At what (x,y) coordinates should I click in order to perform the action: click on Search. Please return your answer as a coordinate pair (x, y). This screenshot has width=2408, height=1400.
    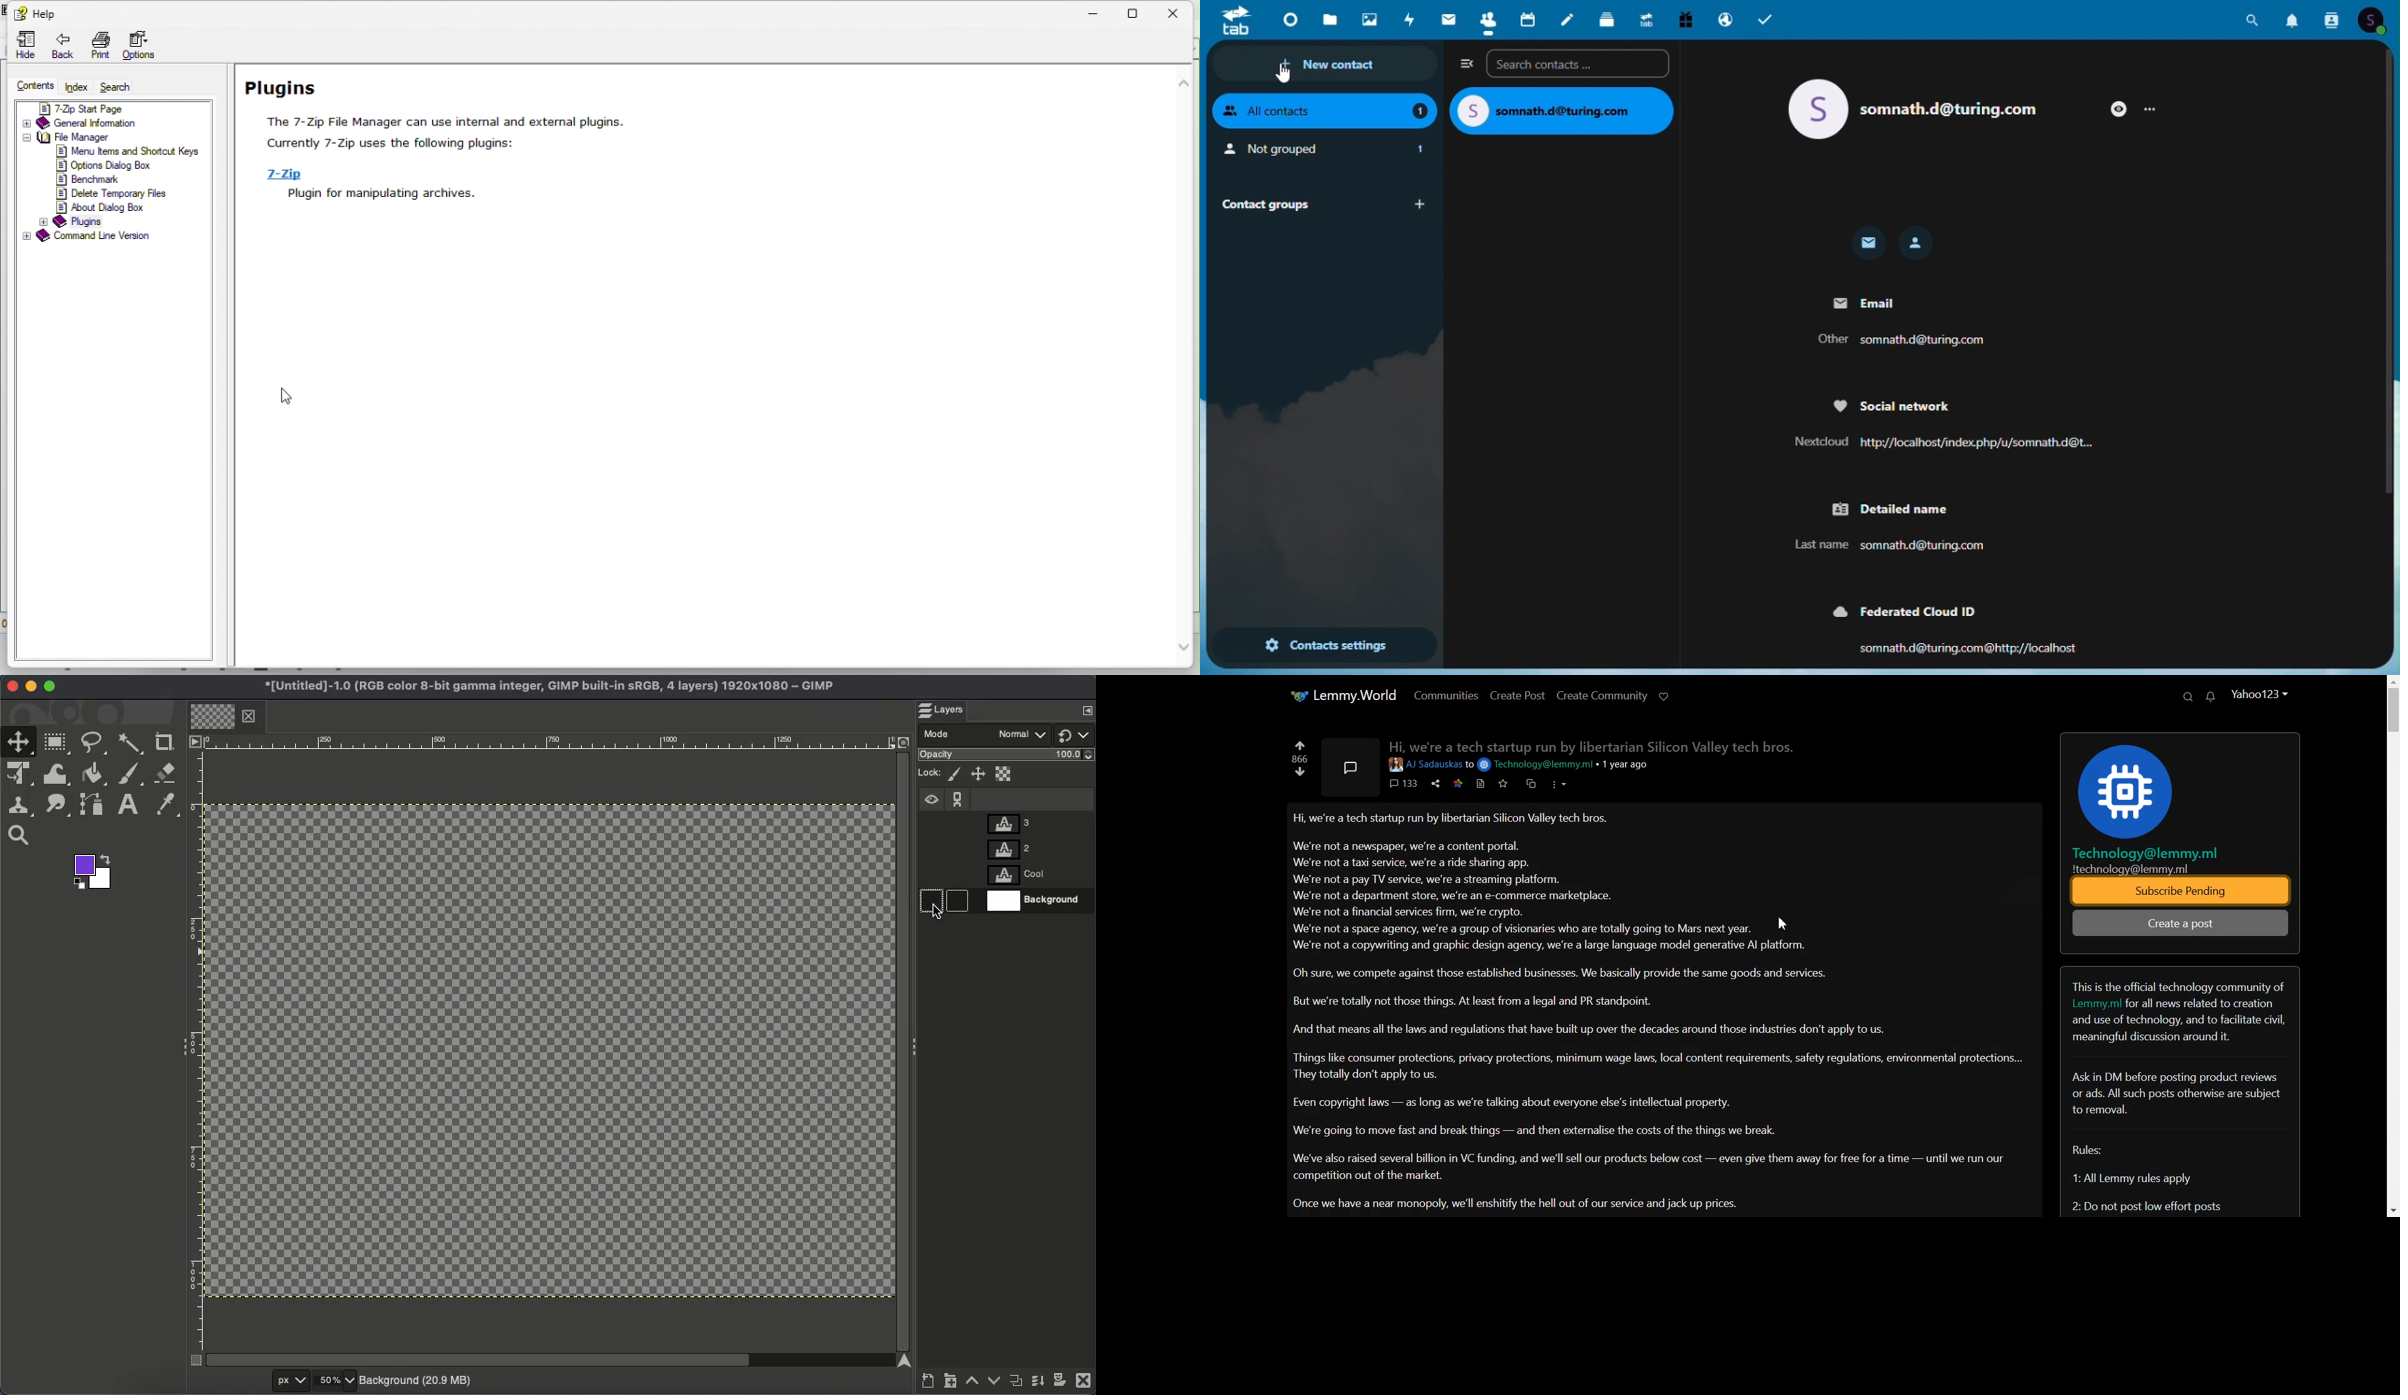
    Looking at the image, I should click on (2256, 20).